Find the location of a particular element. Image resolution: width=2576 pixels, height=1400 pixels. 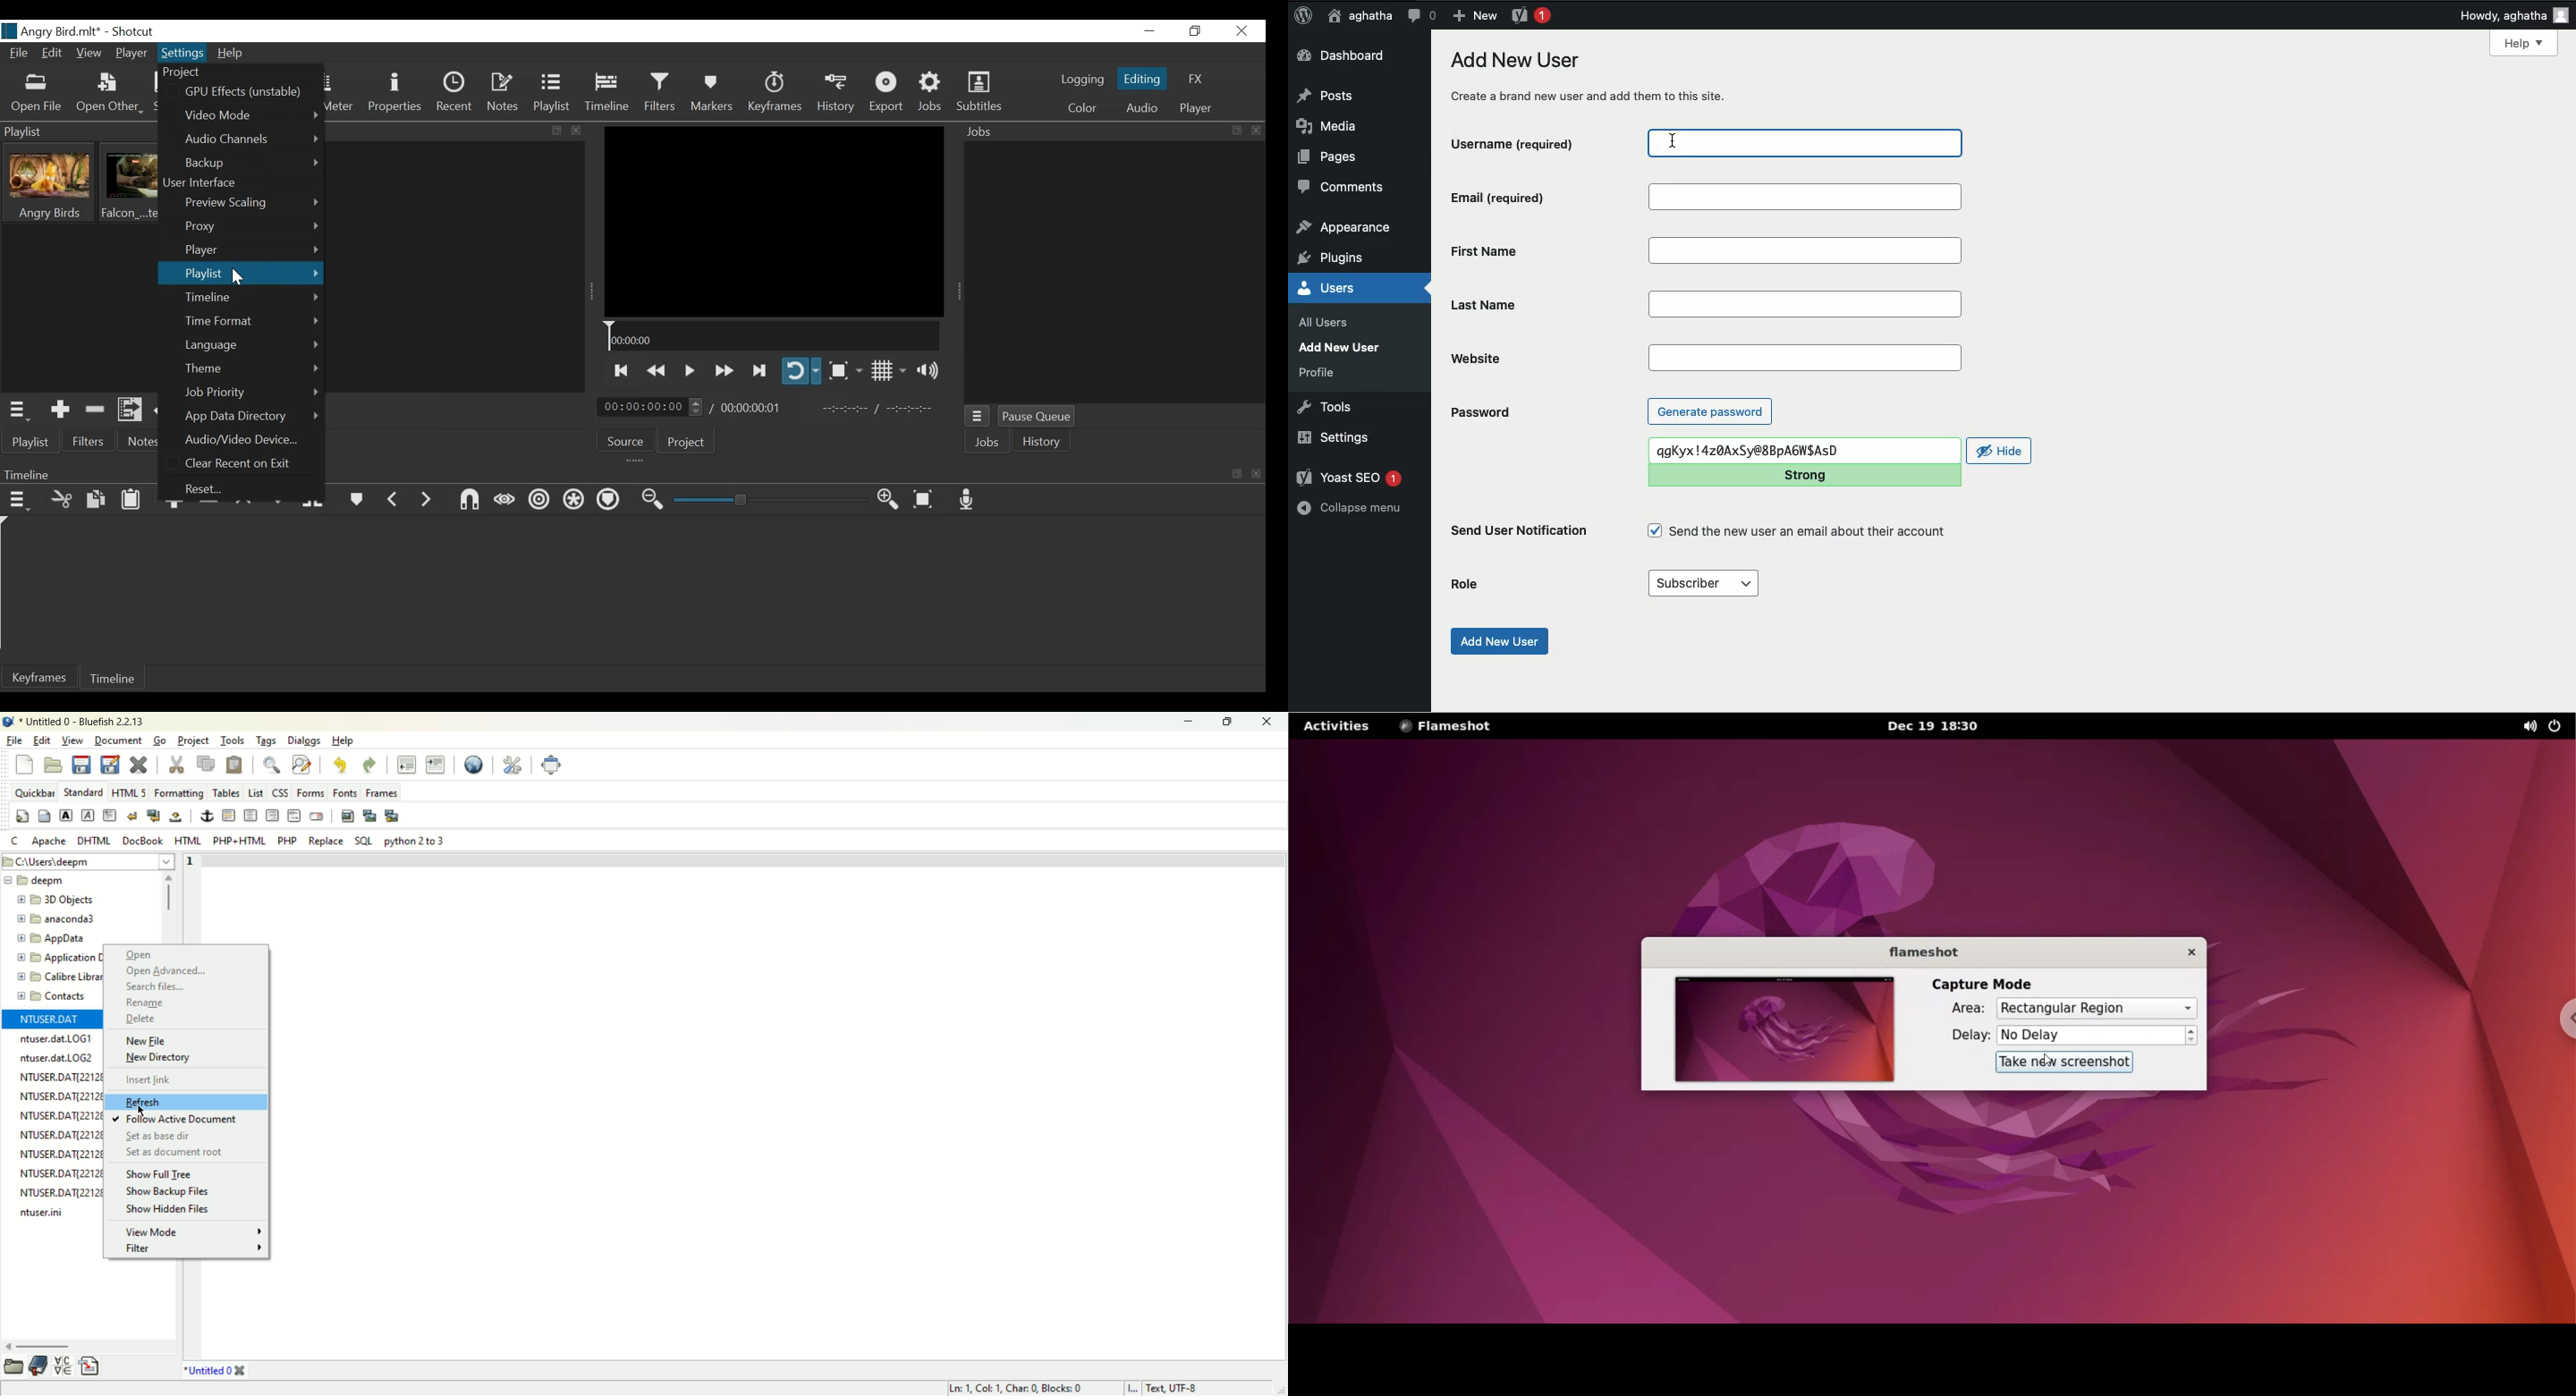

Send user notification  is located at coordinates (1521, 534).